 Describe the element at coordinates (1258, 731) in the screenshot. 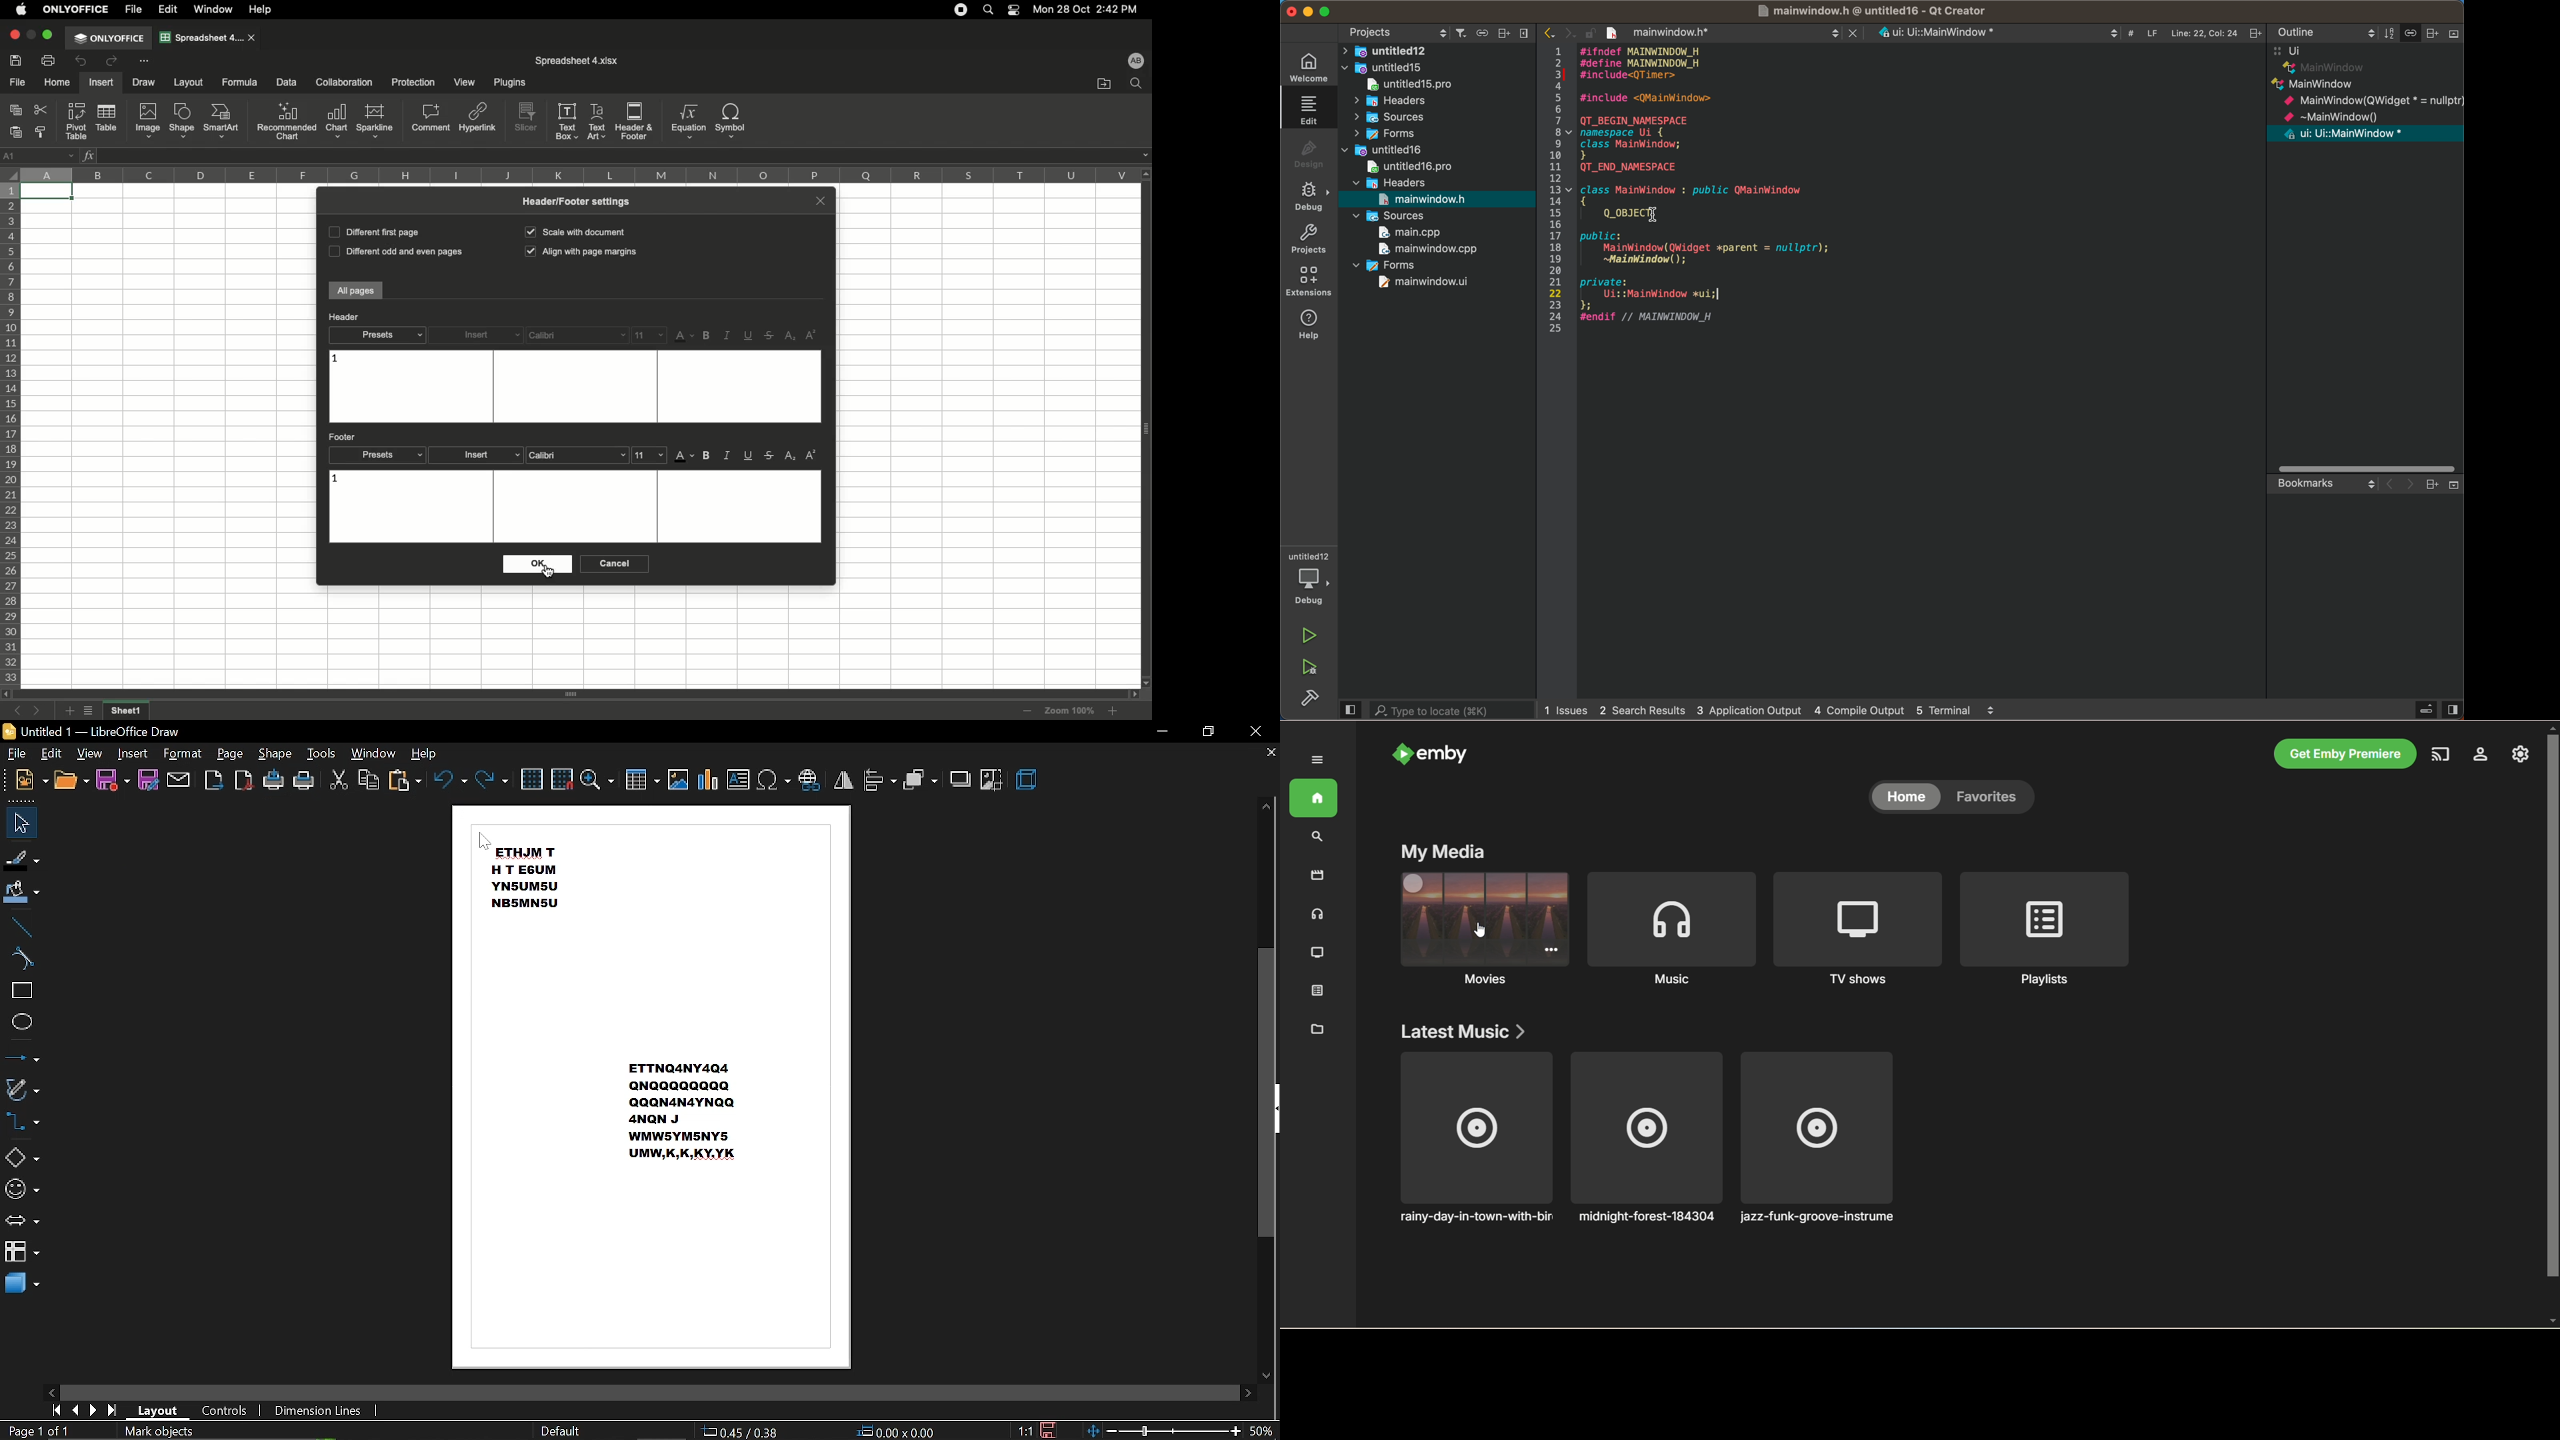

I see `close` at that location.